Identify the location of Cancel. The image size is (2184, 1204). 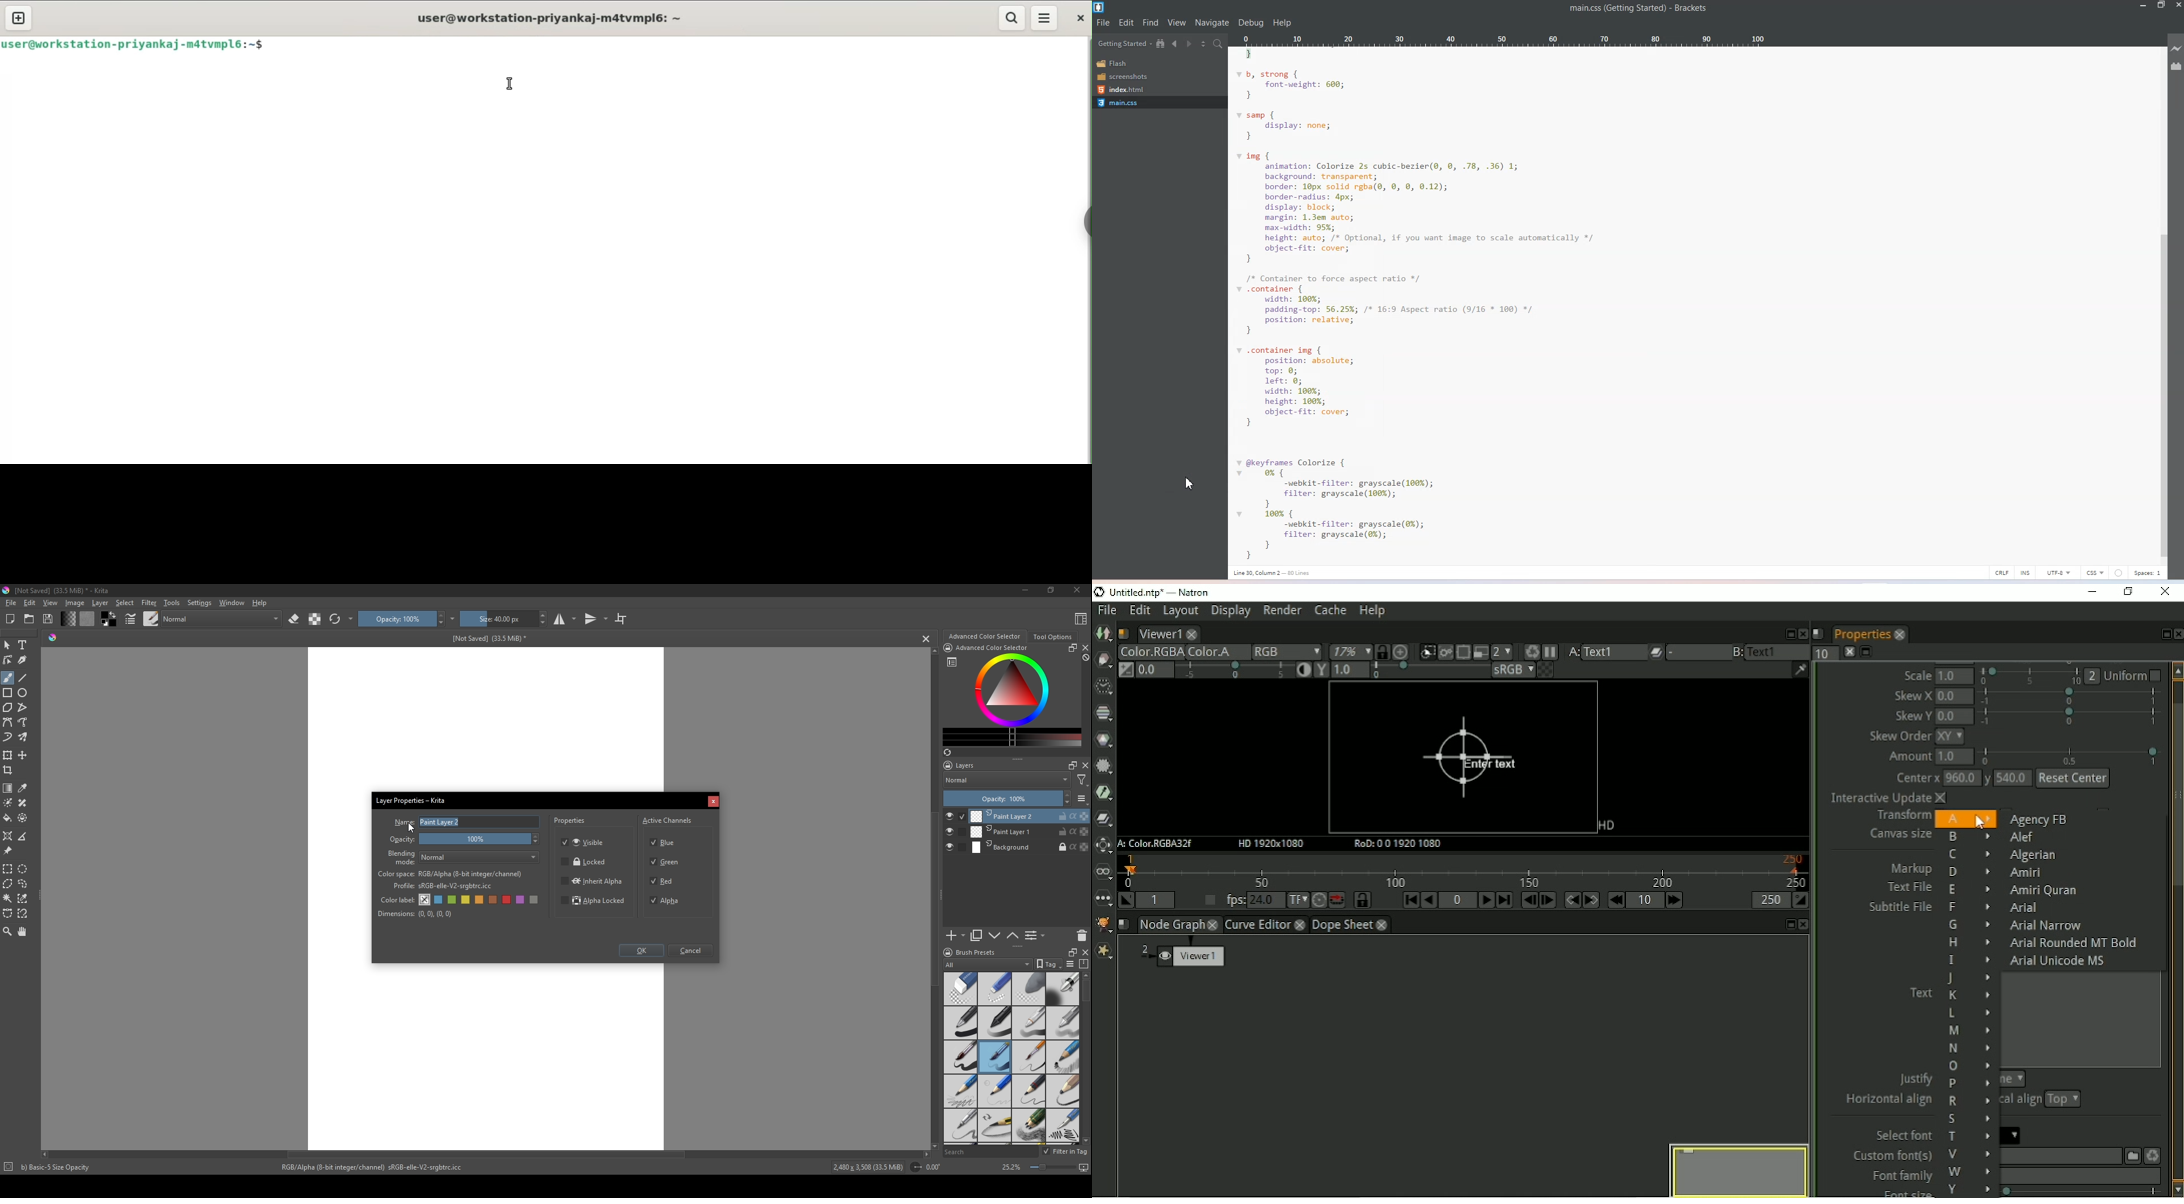
(693, 951).